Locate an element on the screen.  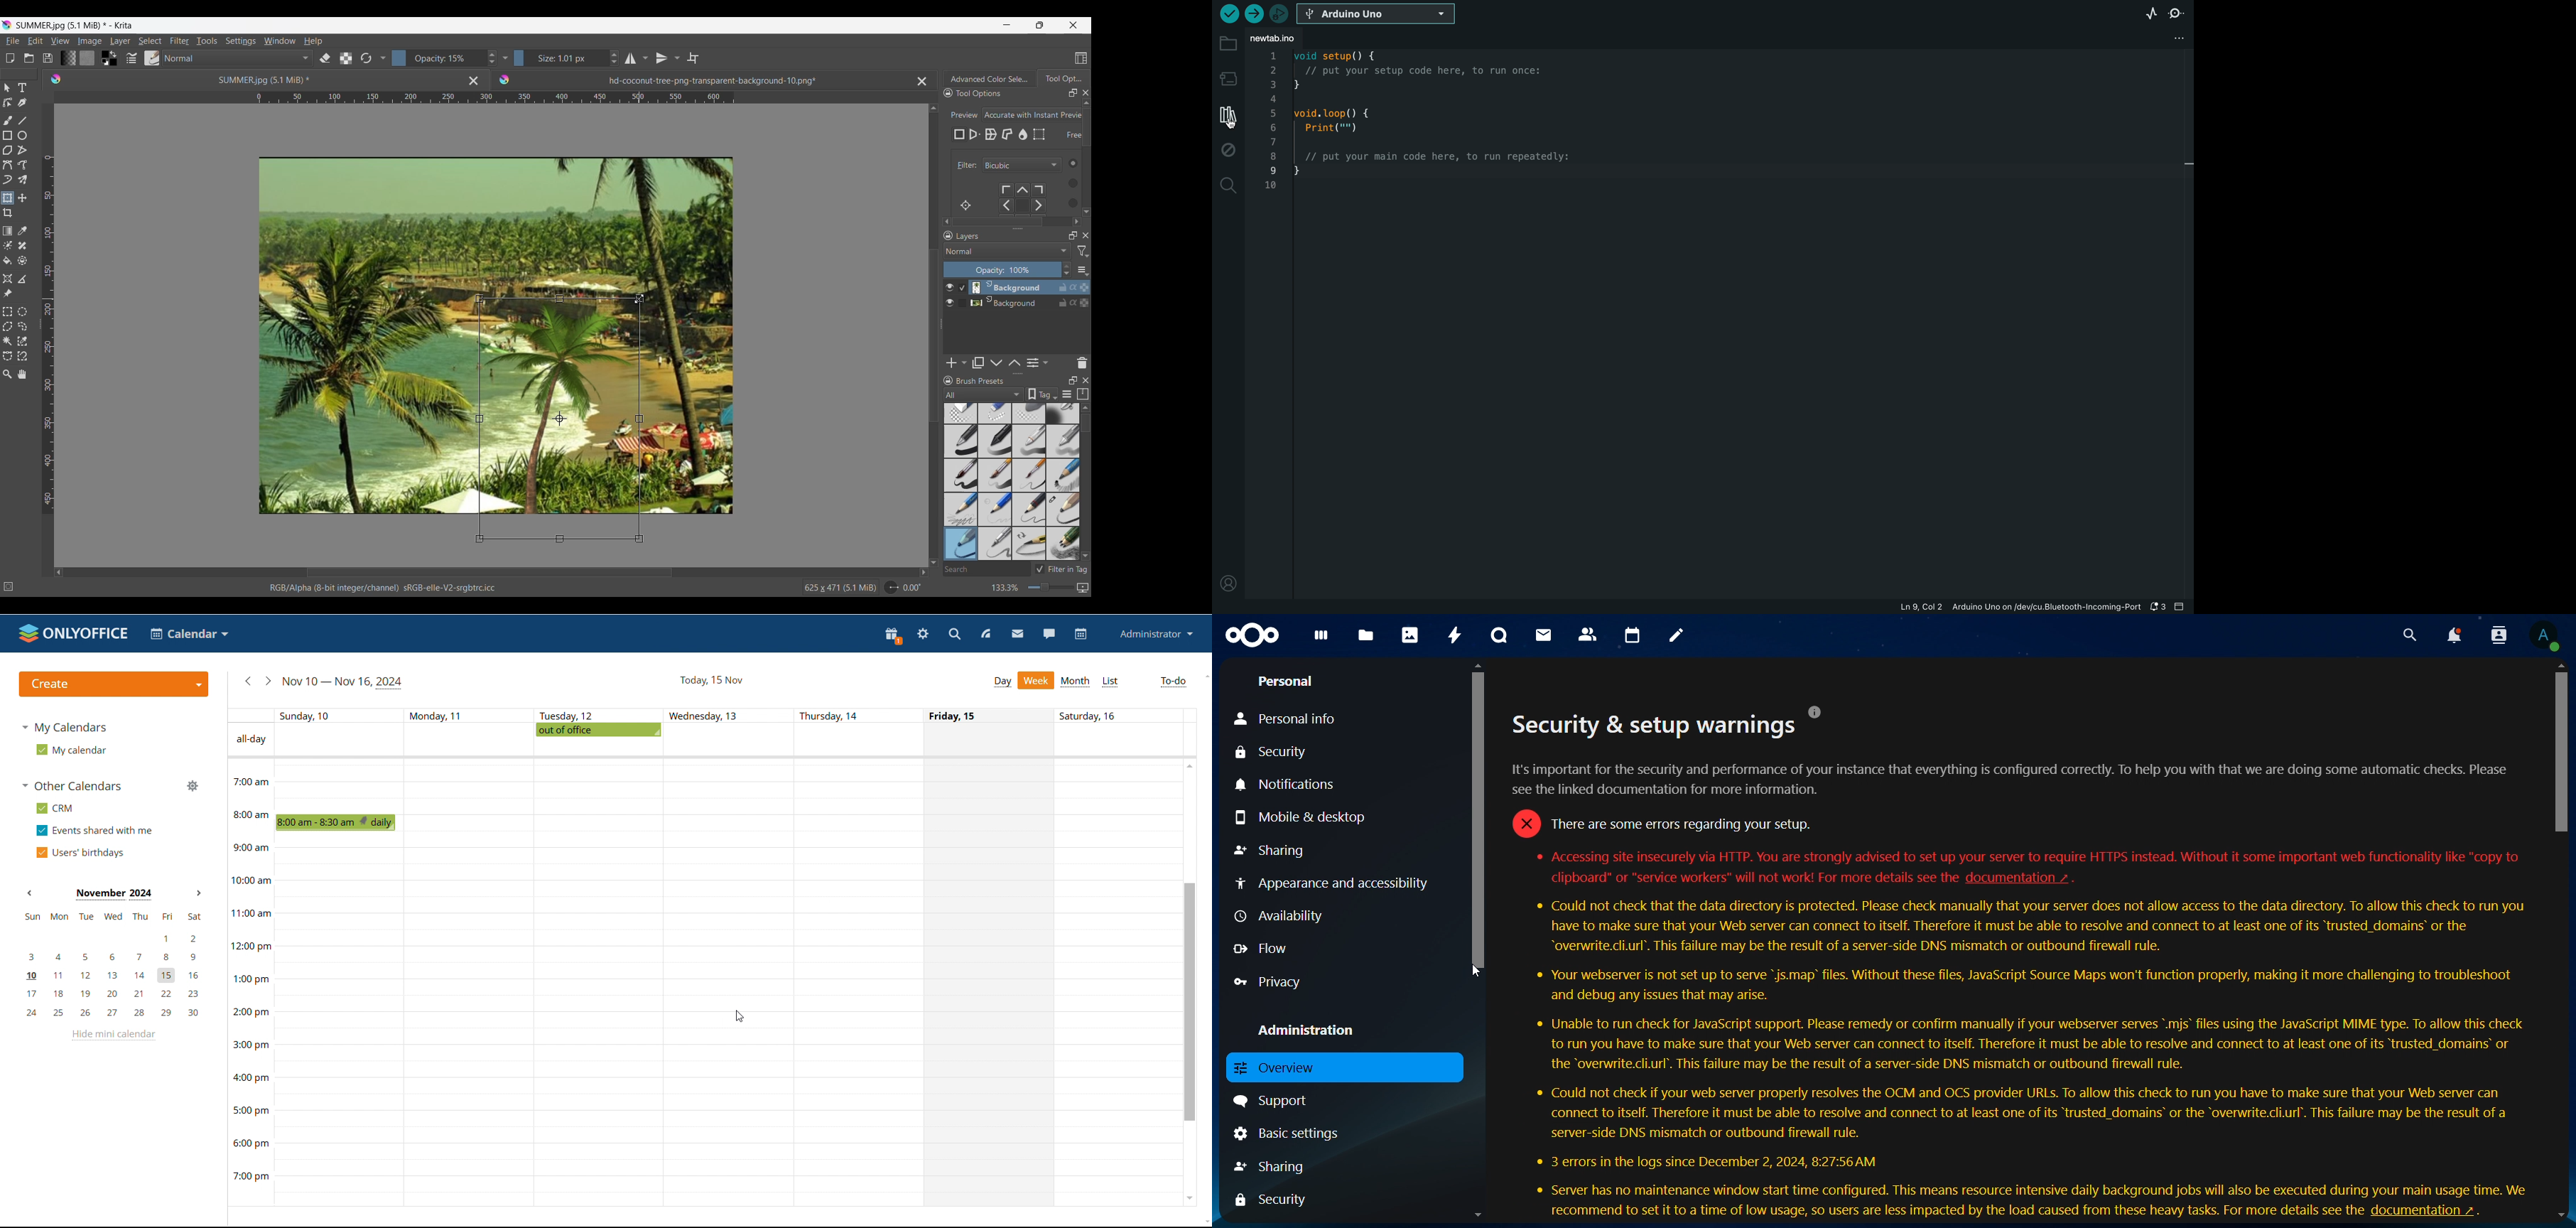
icon is located at coordinates (1254, 636).